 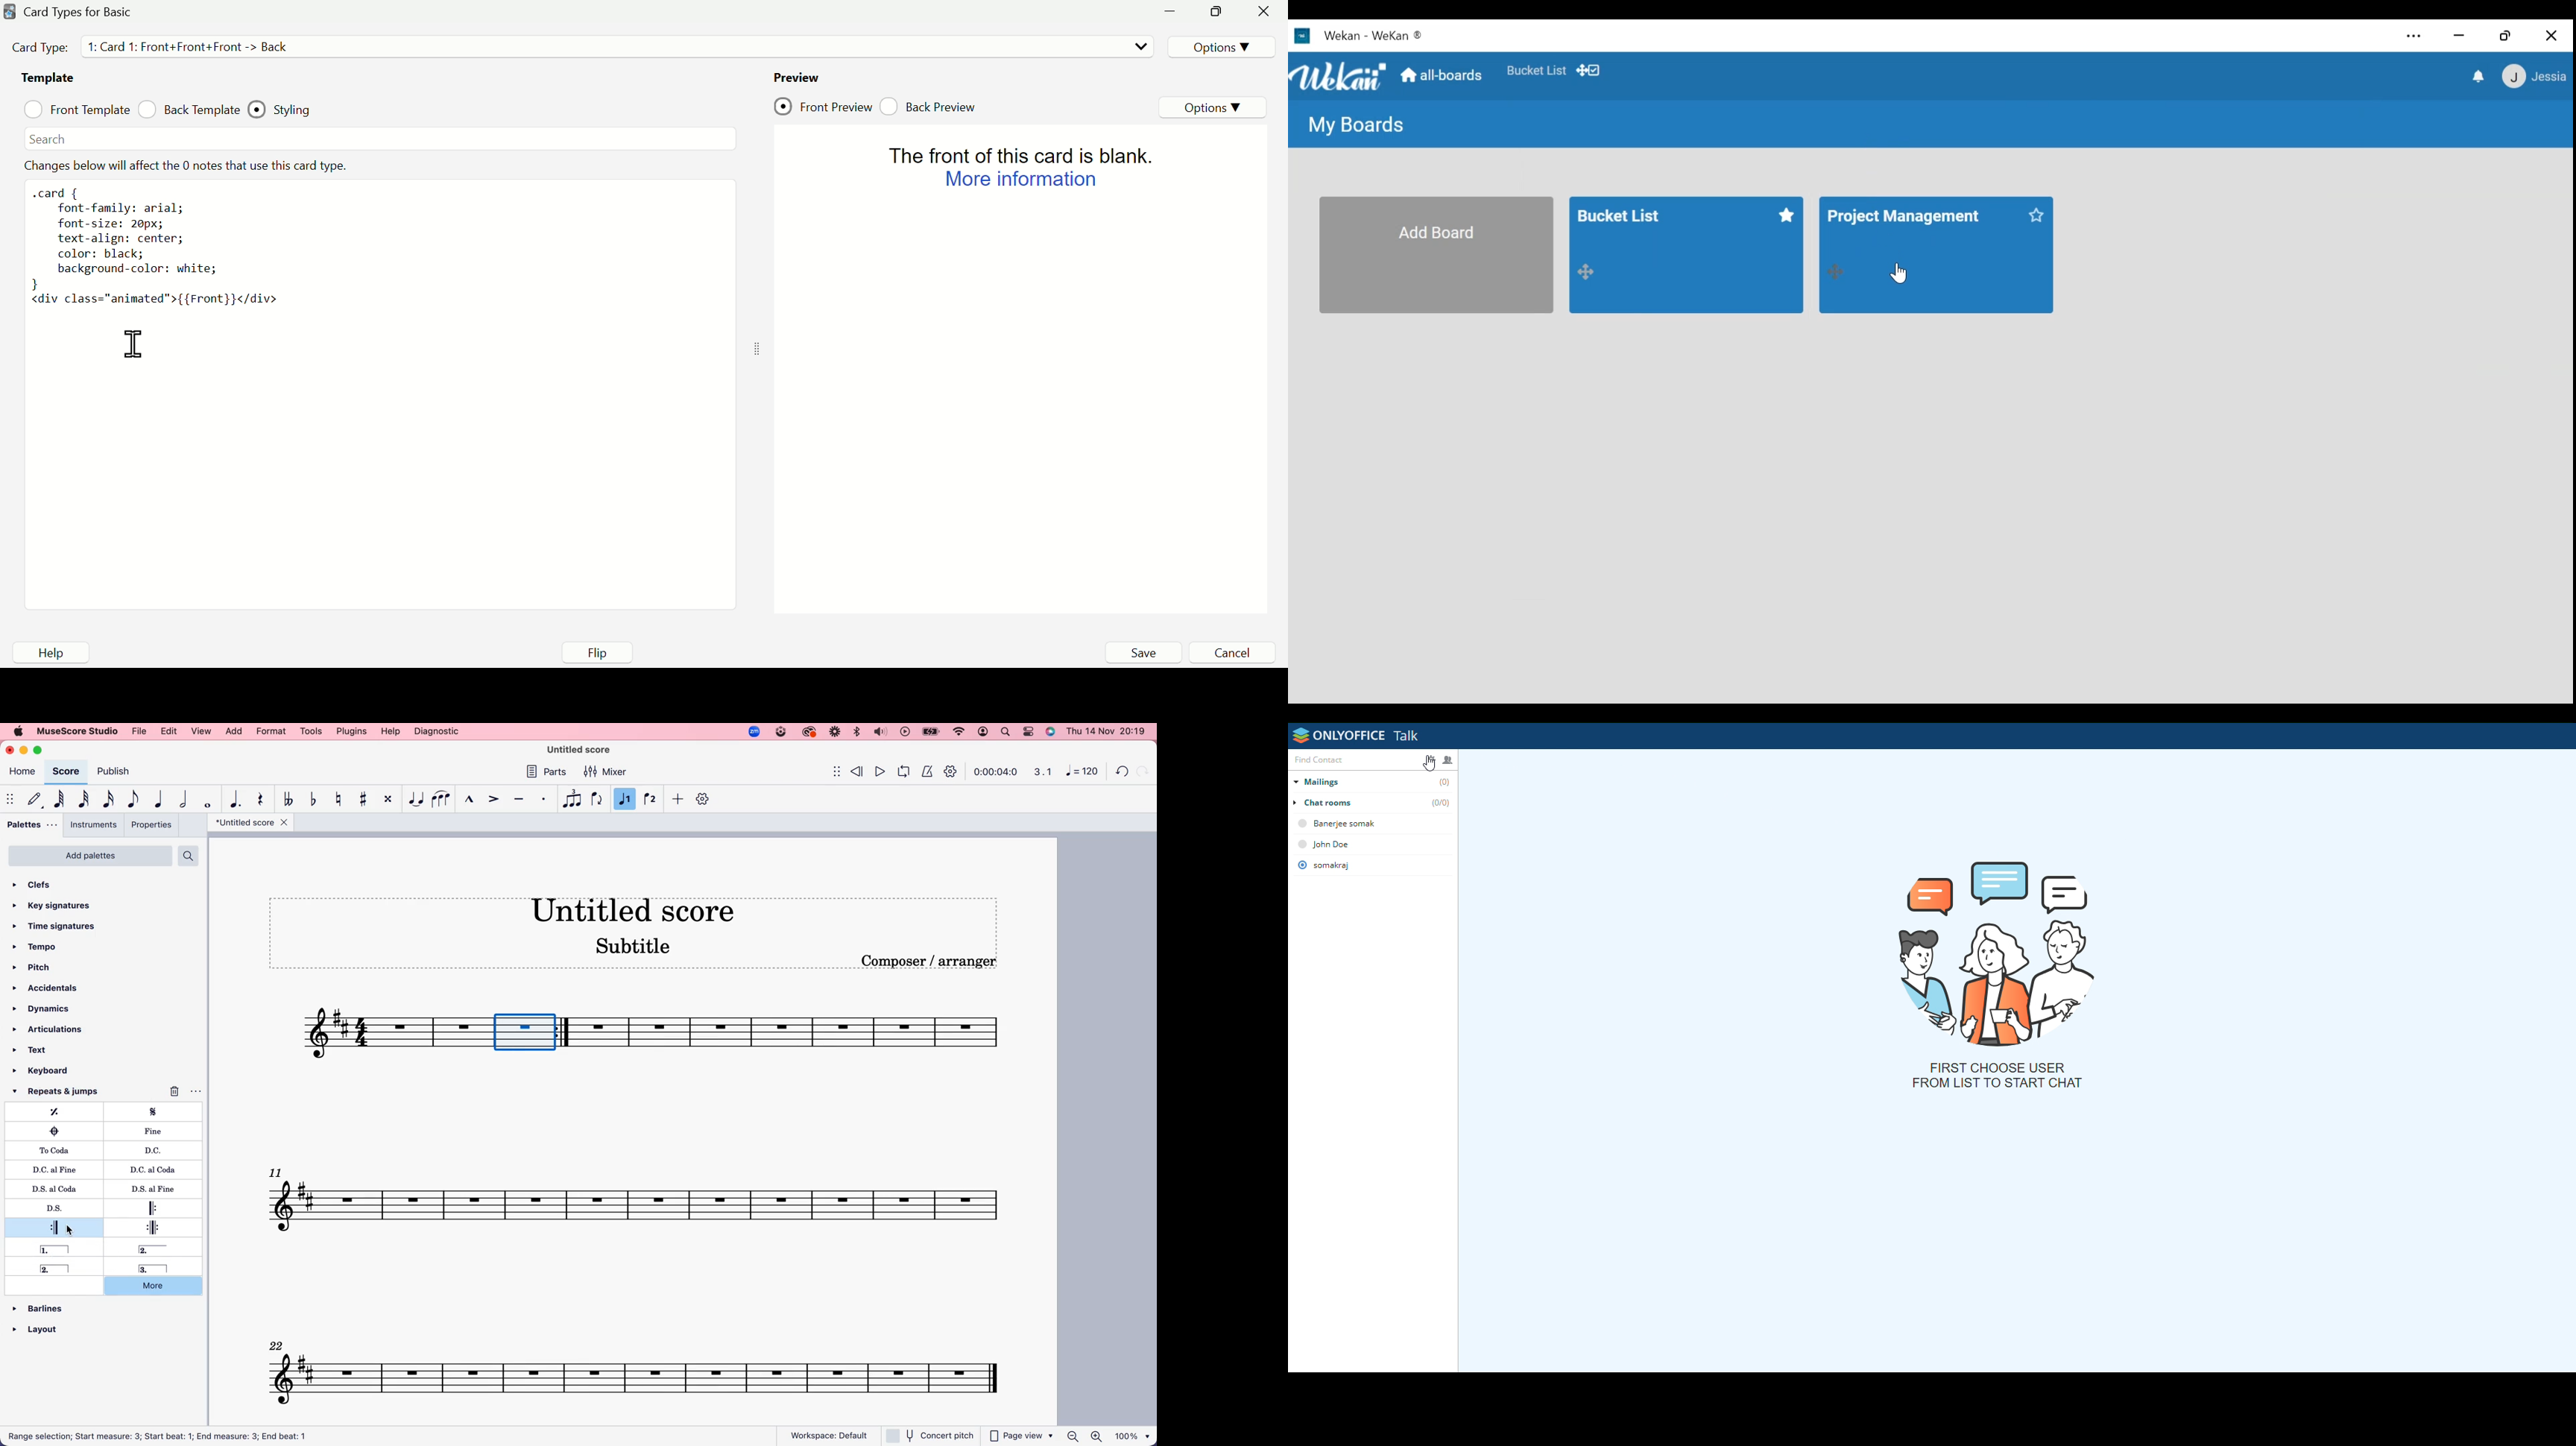 What do you see at coordinates (189, 856) in the screenshot?
I see `search` at bounding box center [189, 856].